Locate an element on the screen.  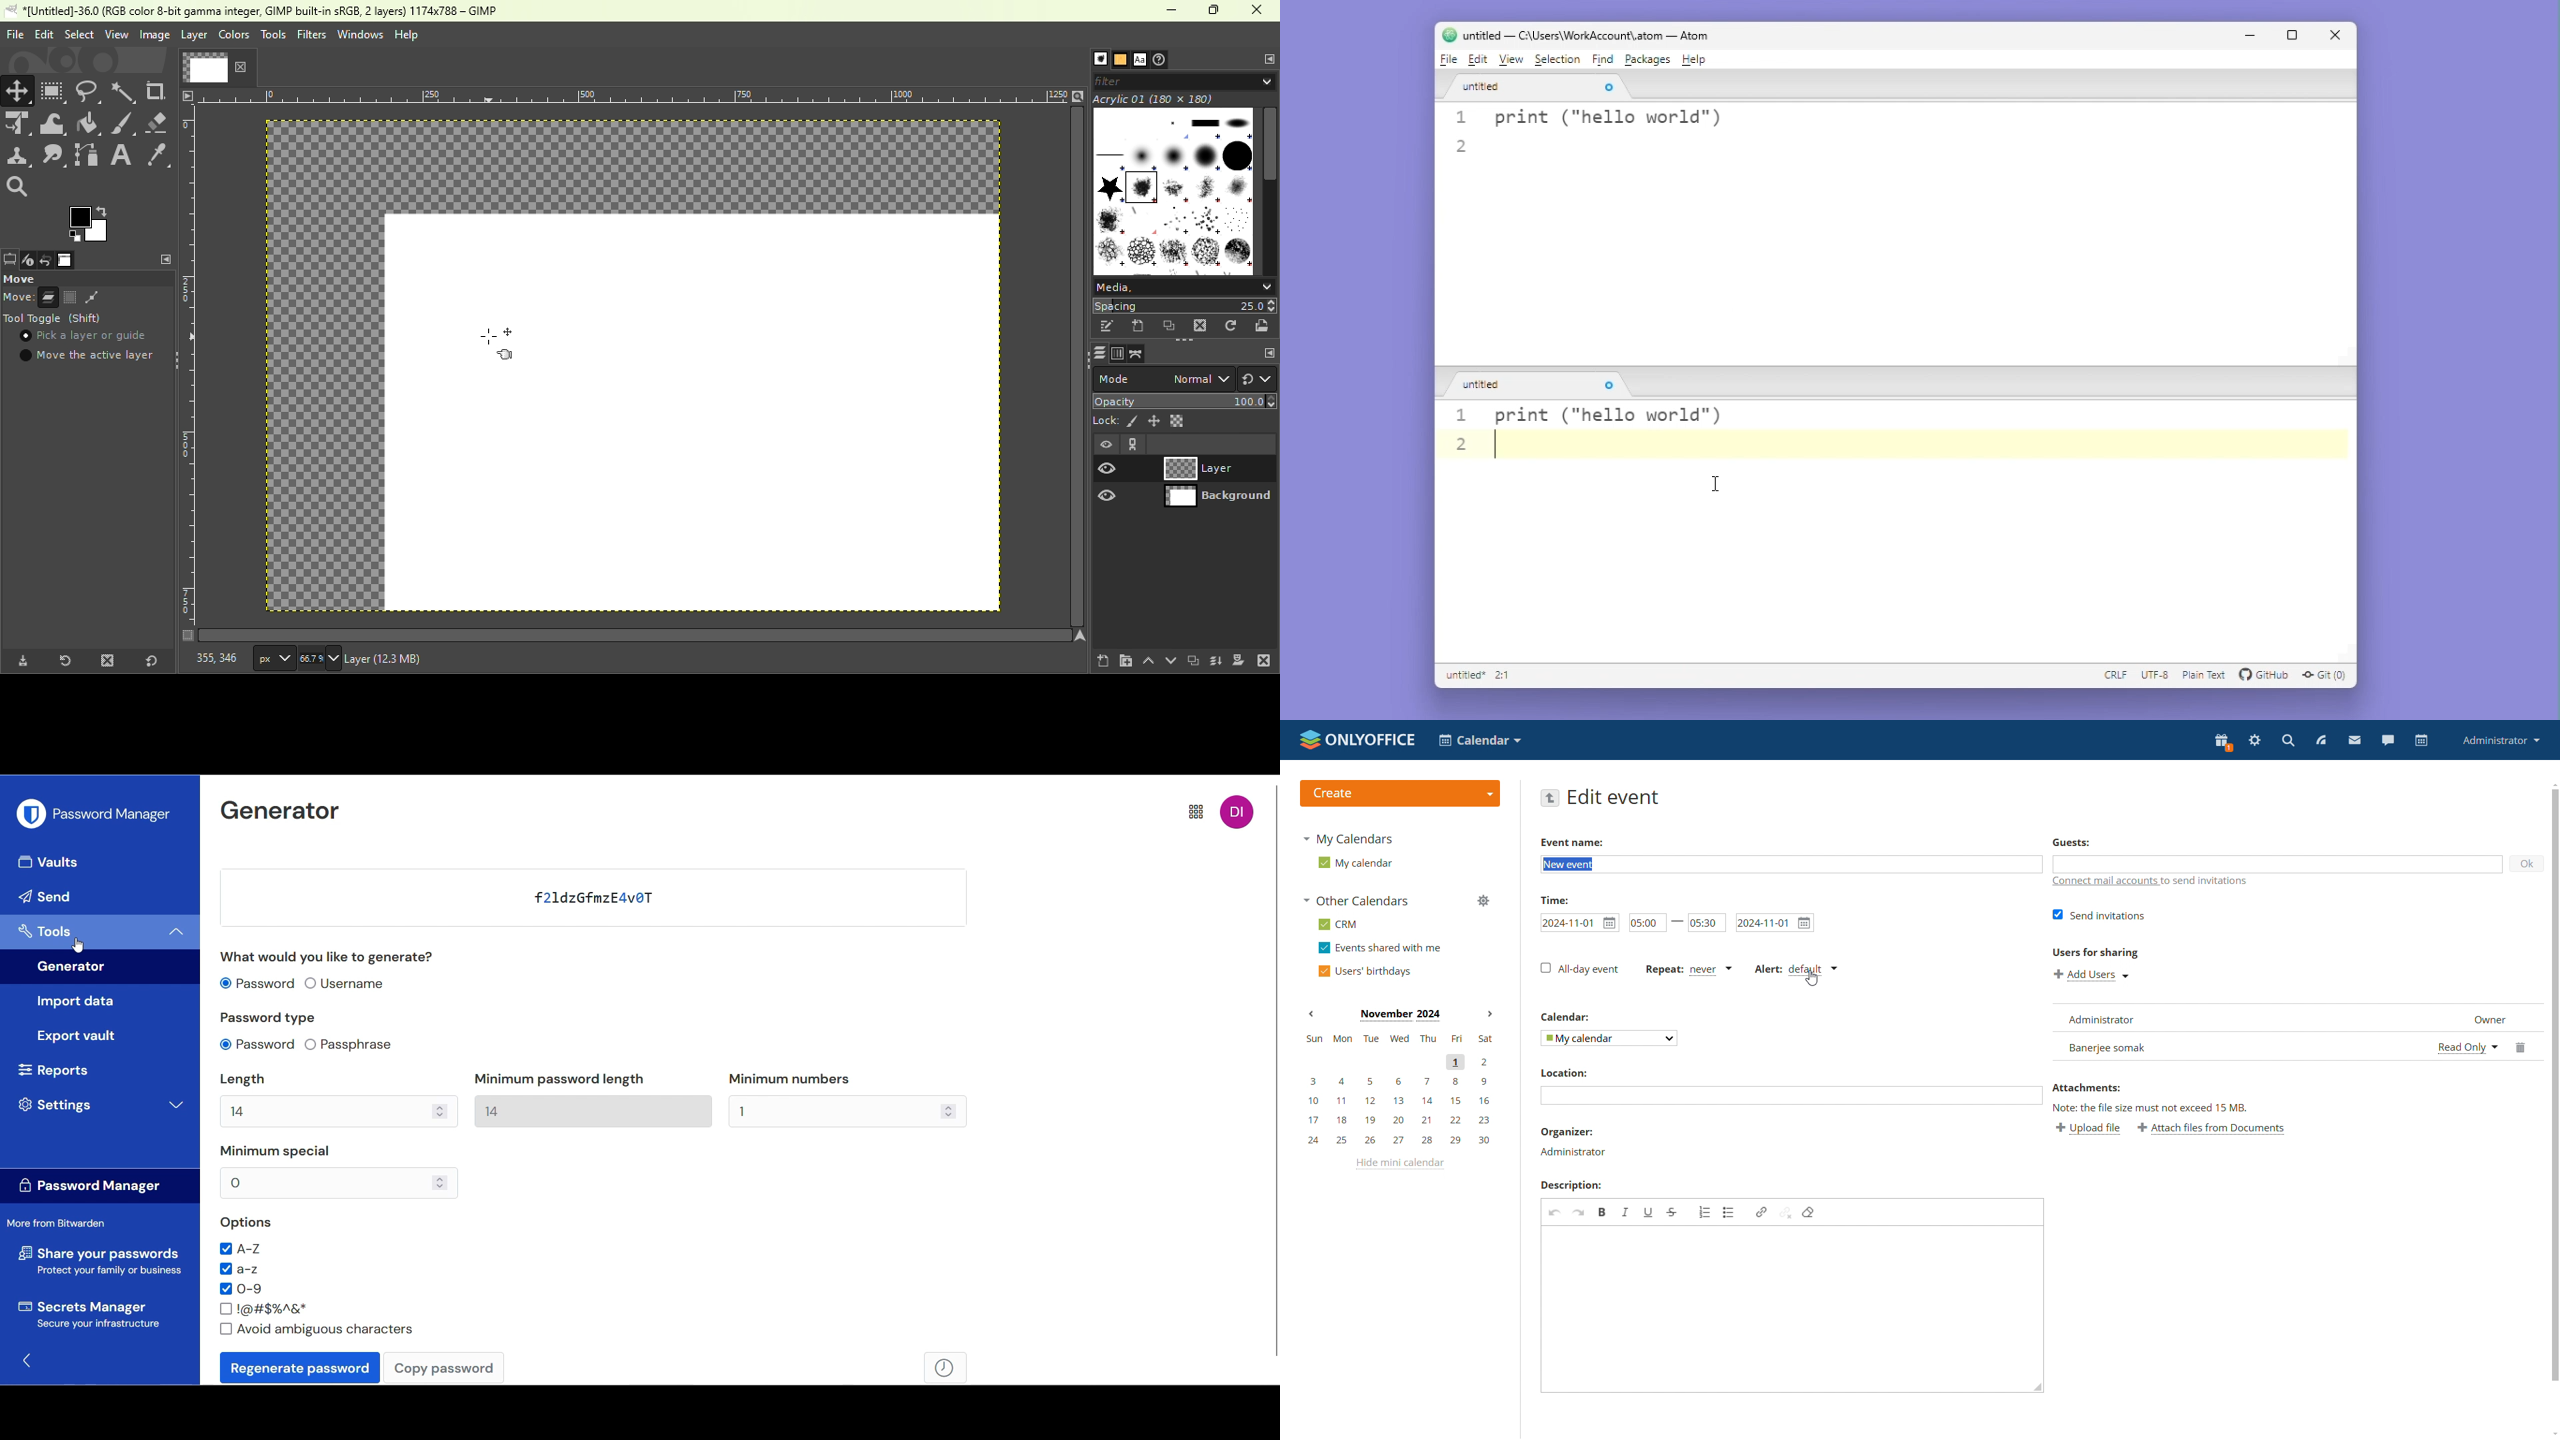
Attachments is located at coordinates (2088, 1088).